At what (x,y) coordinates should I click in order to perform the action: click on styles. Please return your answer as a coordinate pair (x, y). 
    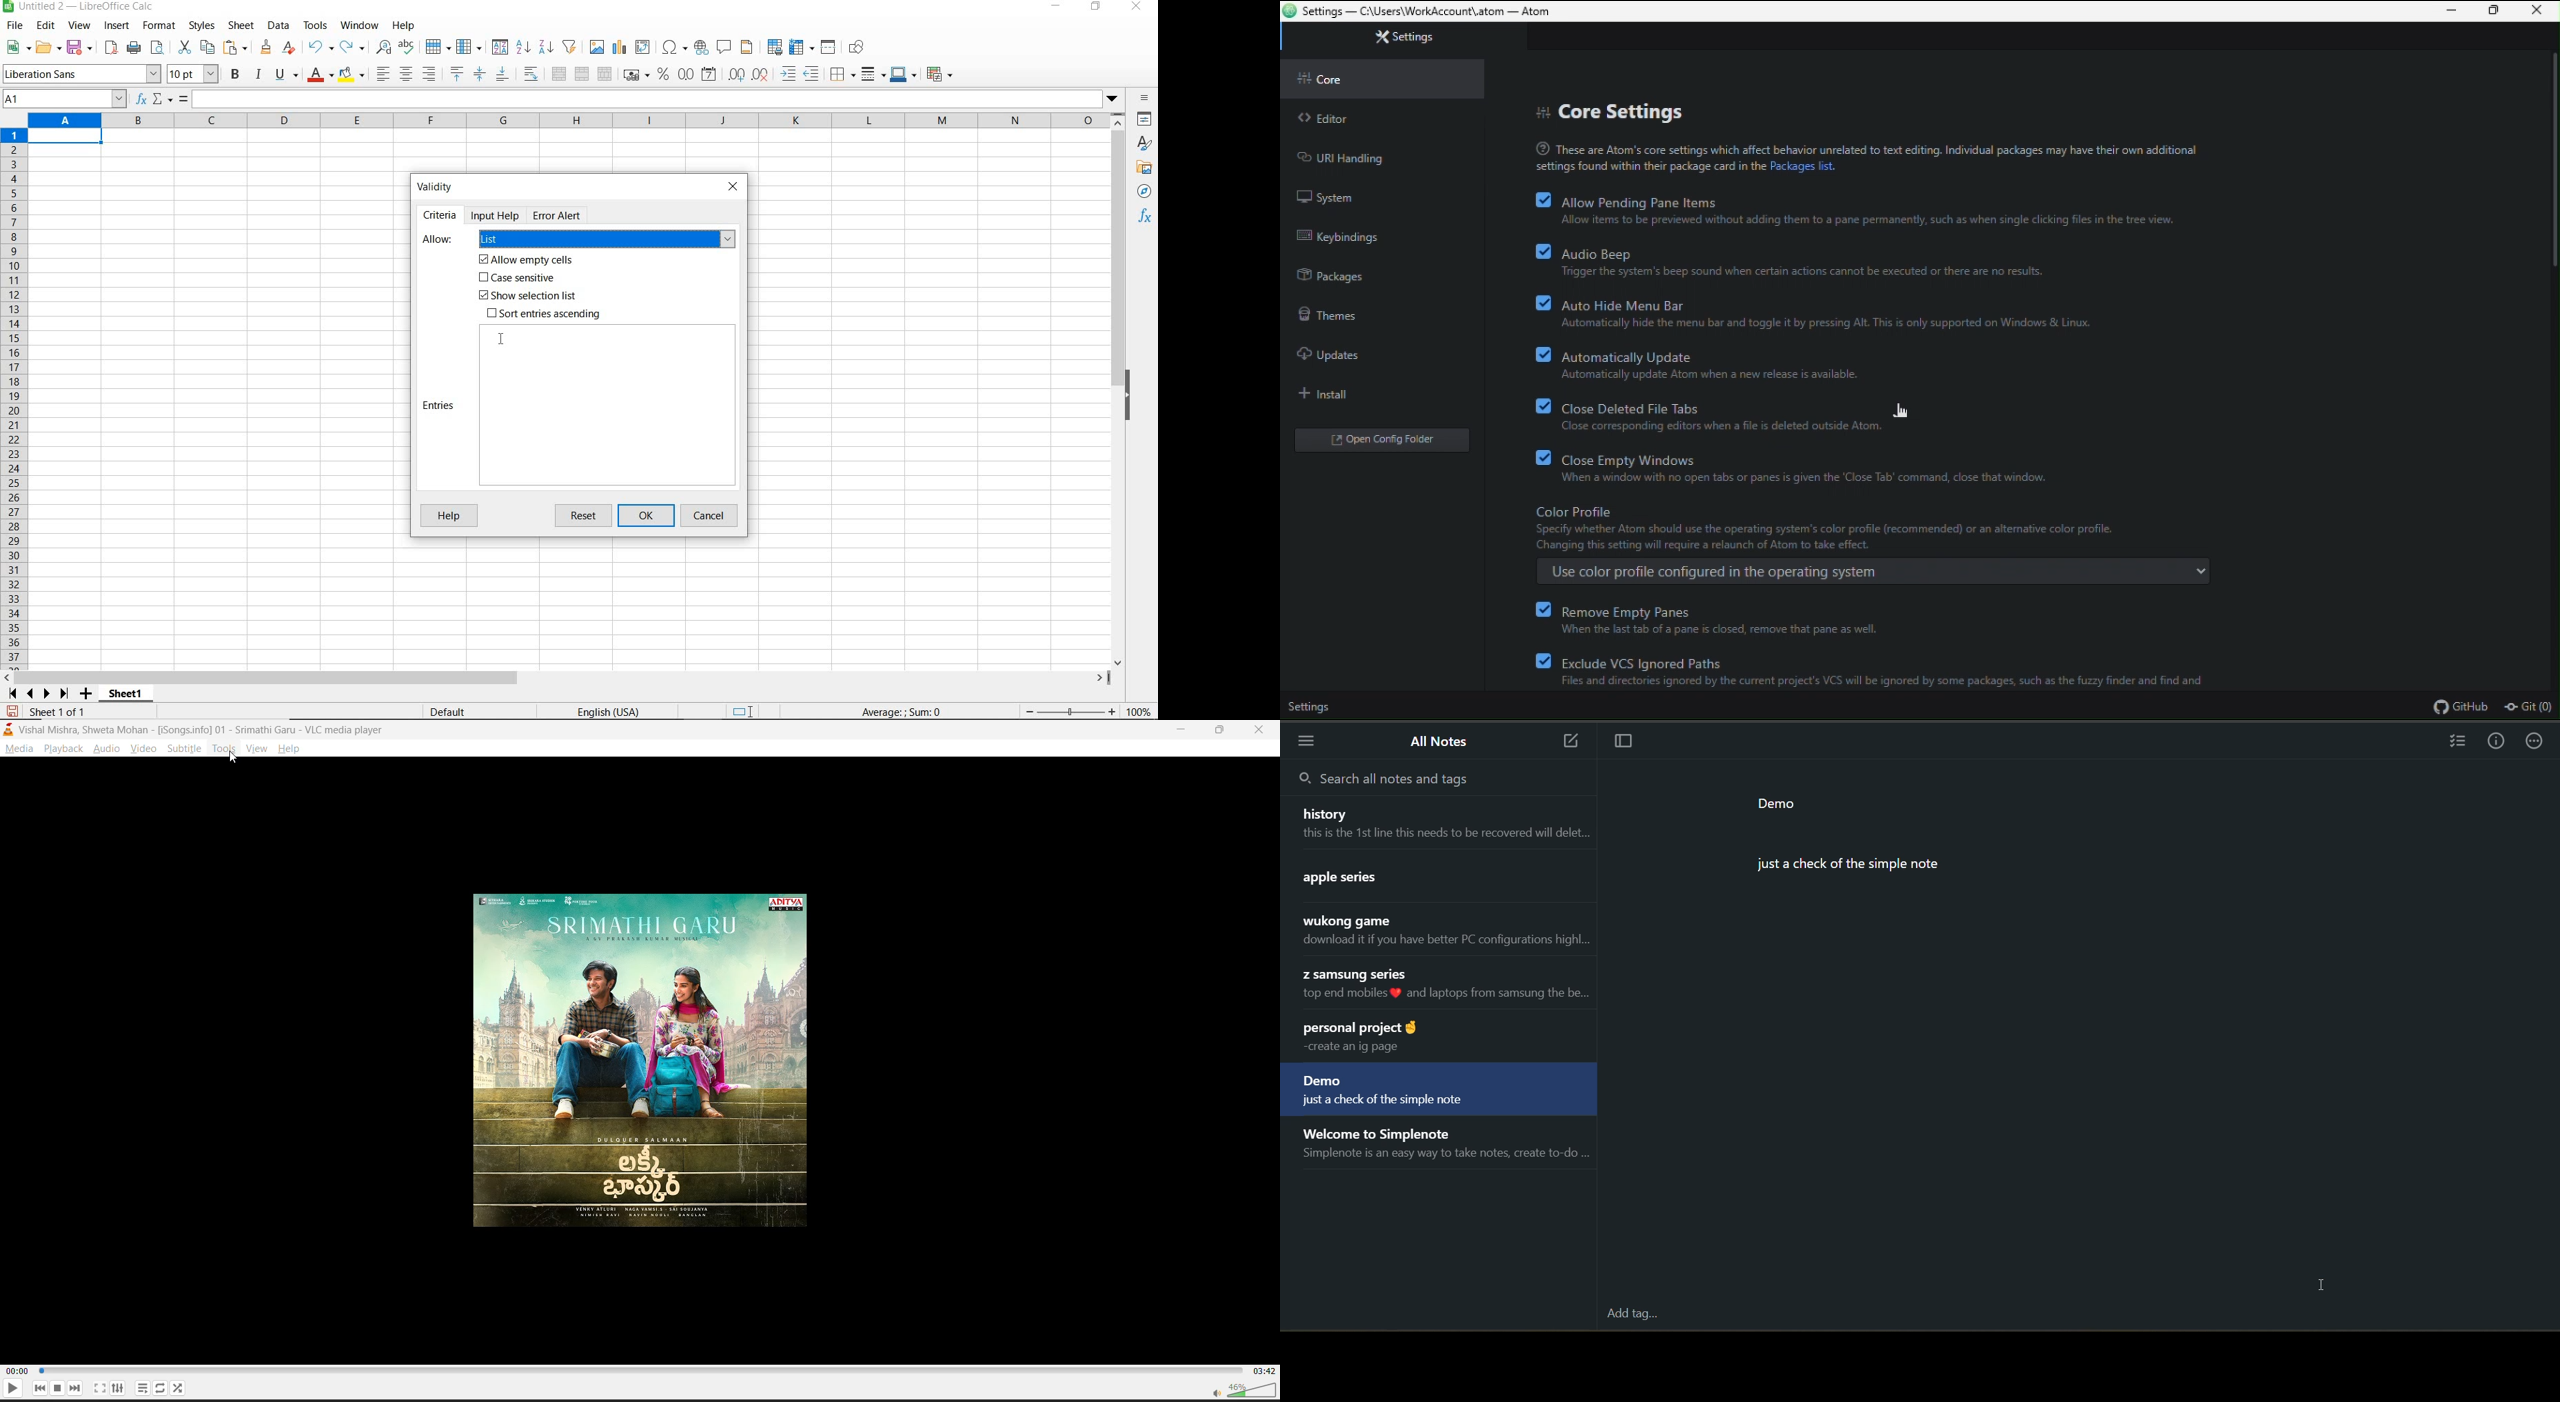
    Looking at the image, I should click on (201, 26).